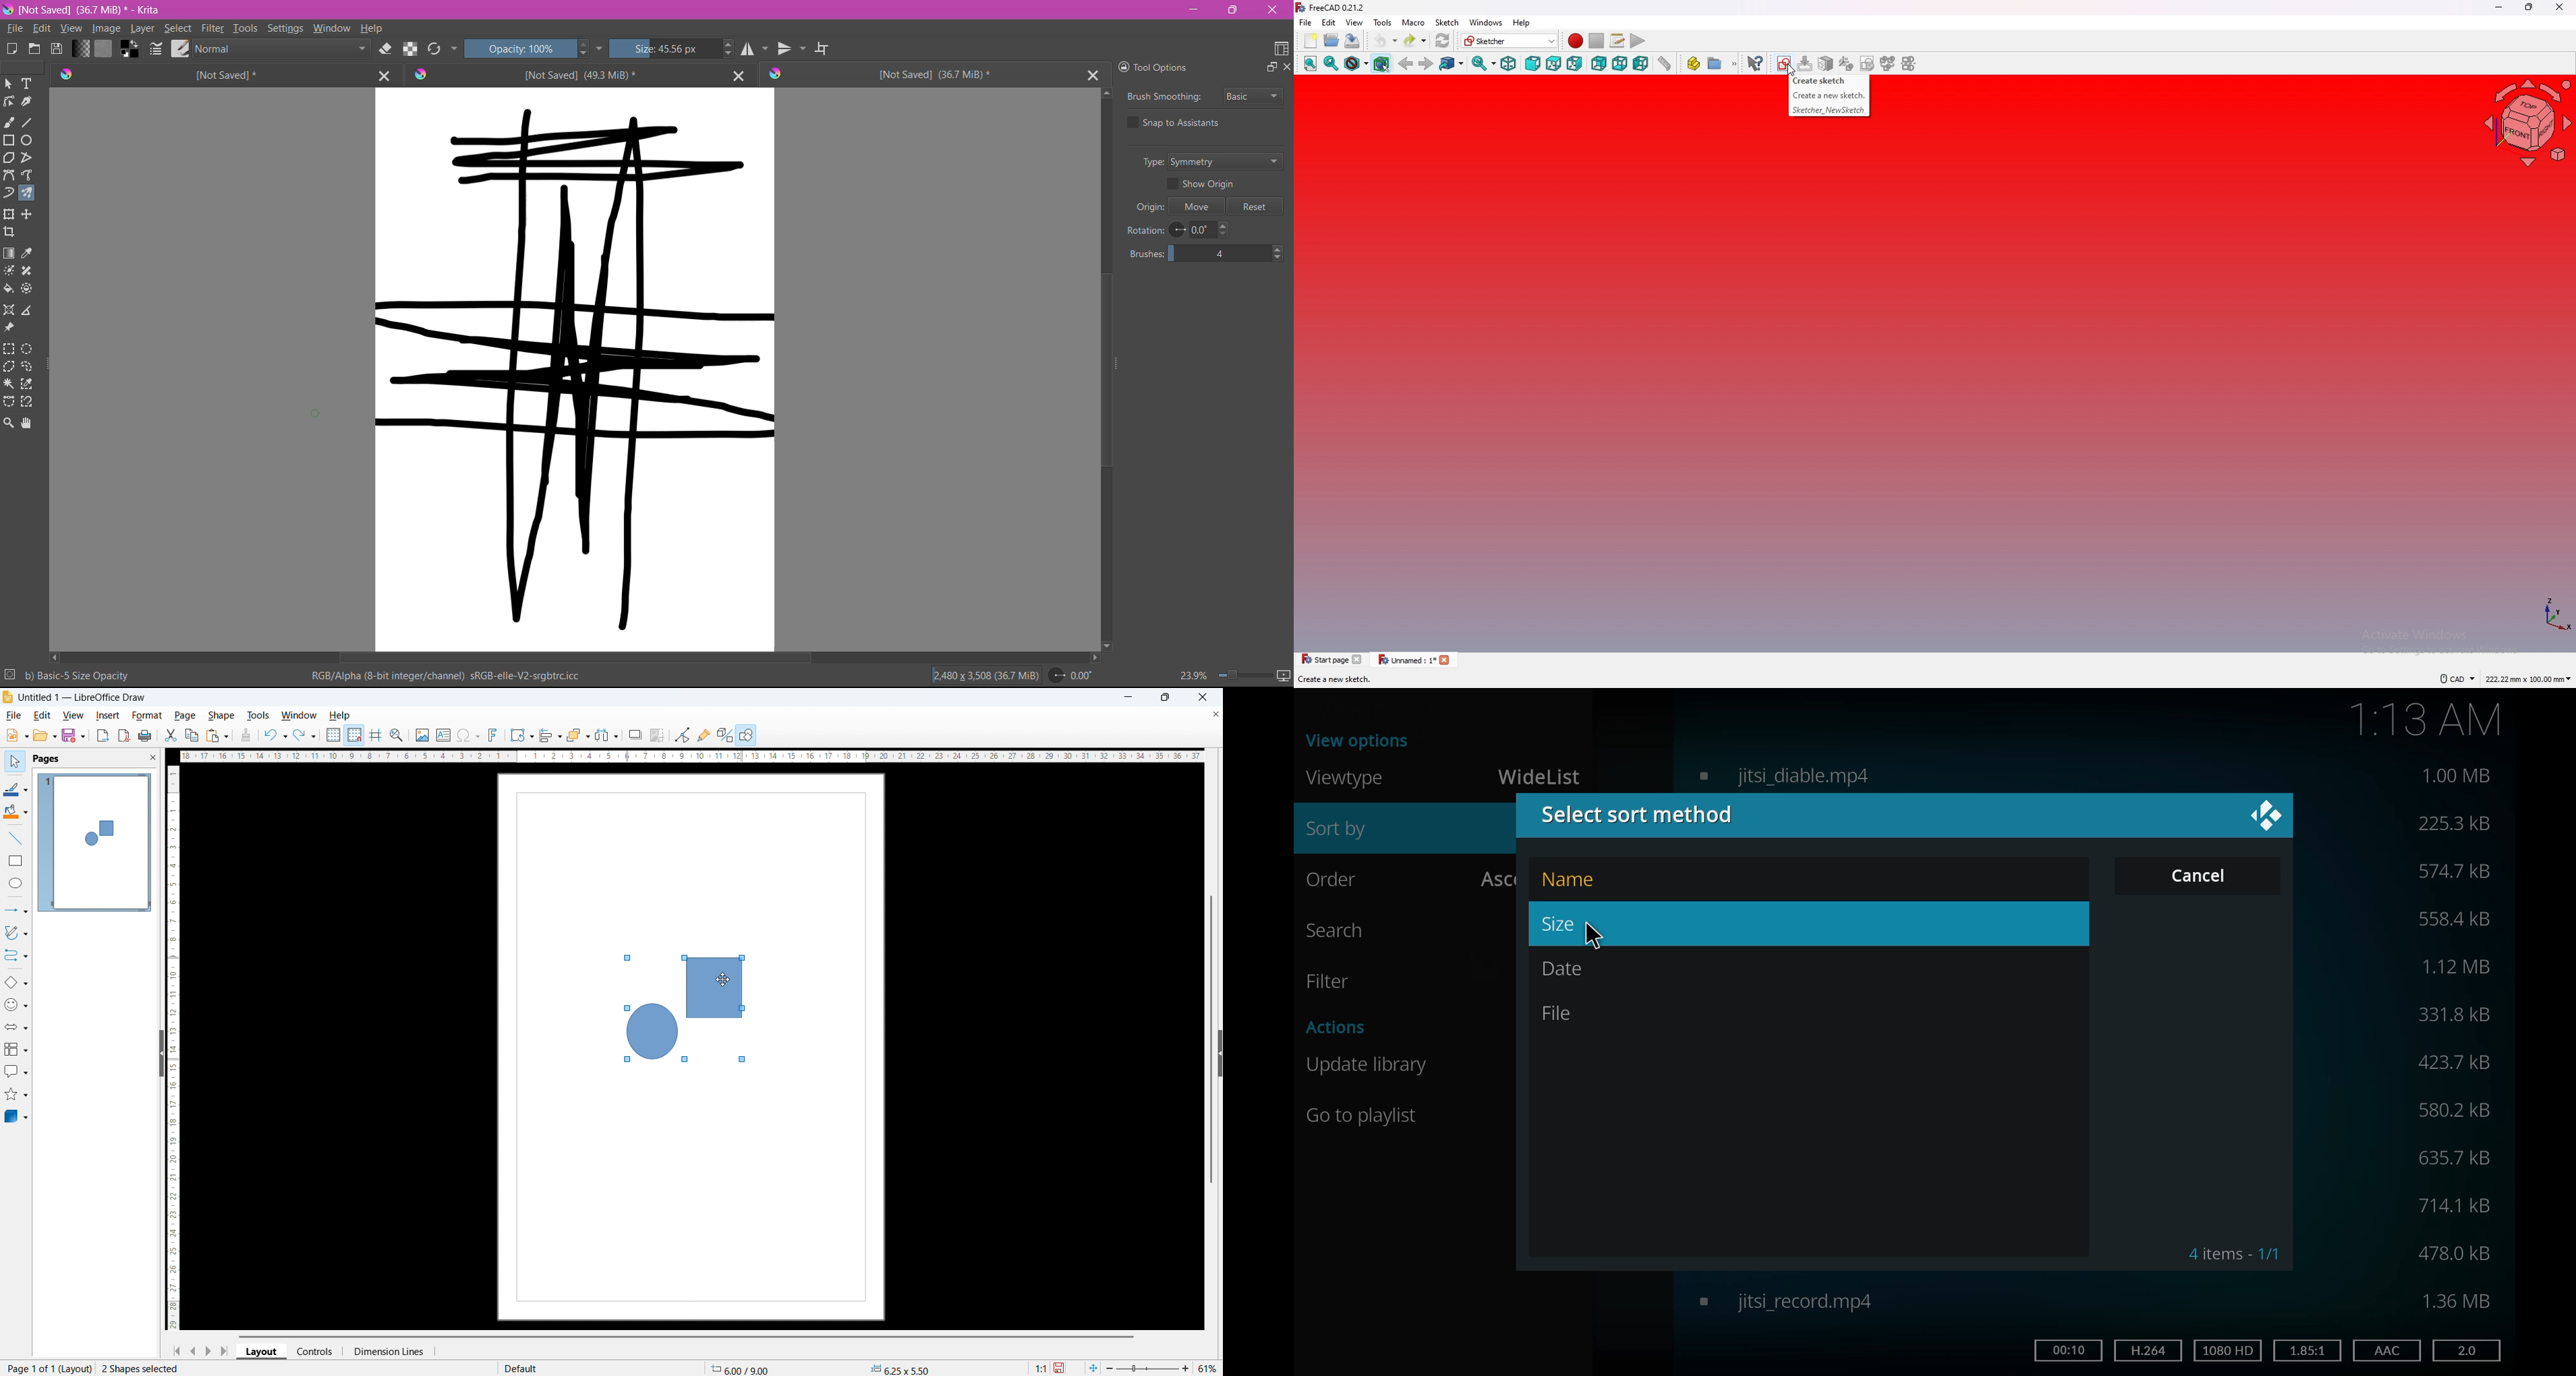 The height and width of the screenshot is (1400, 2576). Describe the element at coordinates (1349, 779) in the screenshot. I see `viewtype` at that location.